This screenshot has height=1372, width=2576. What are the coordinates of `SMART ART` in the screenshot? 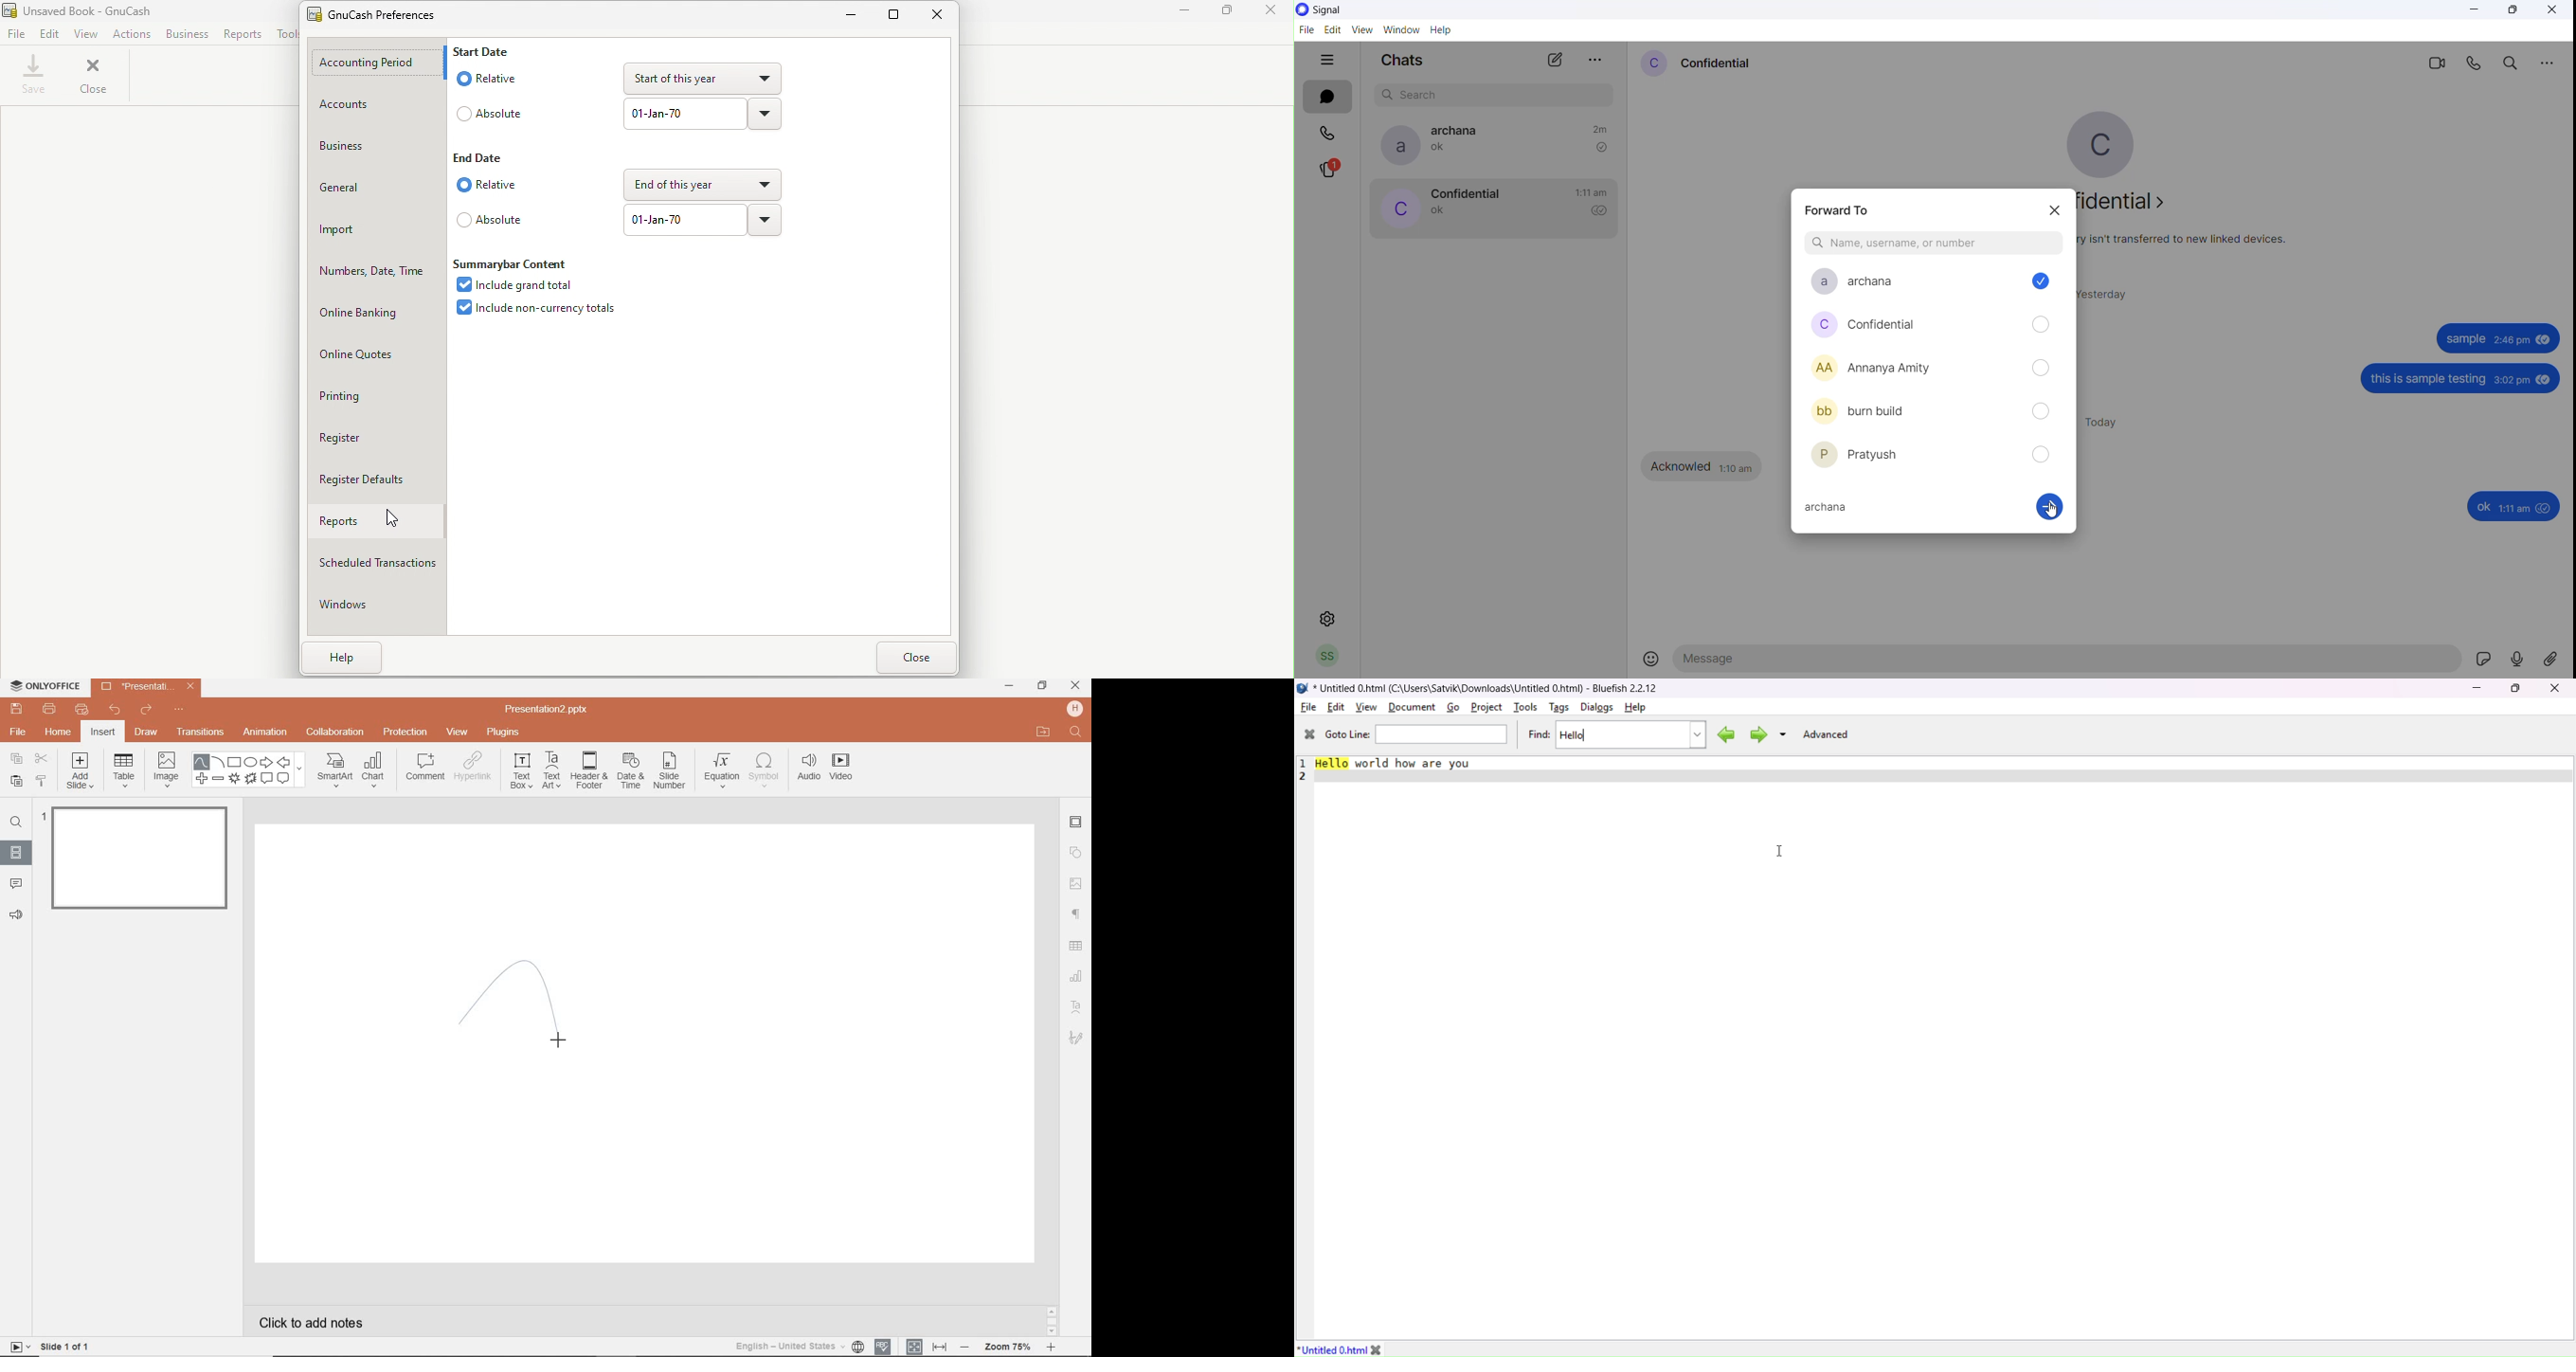 It's located at (334, 771).